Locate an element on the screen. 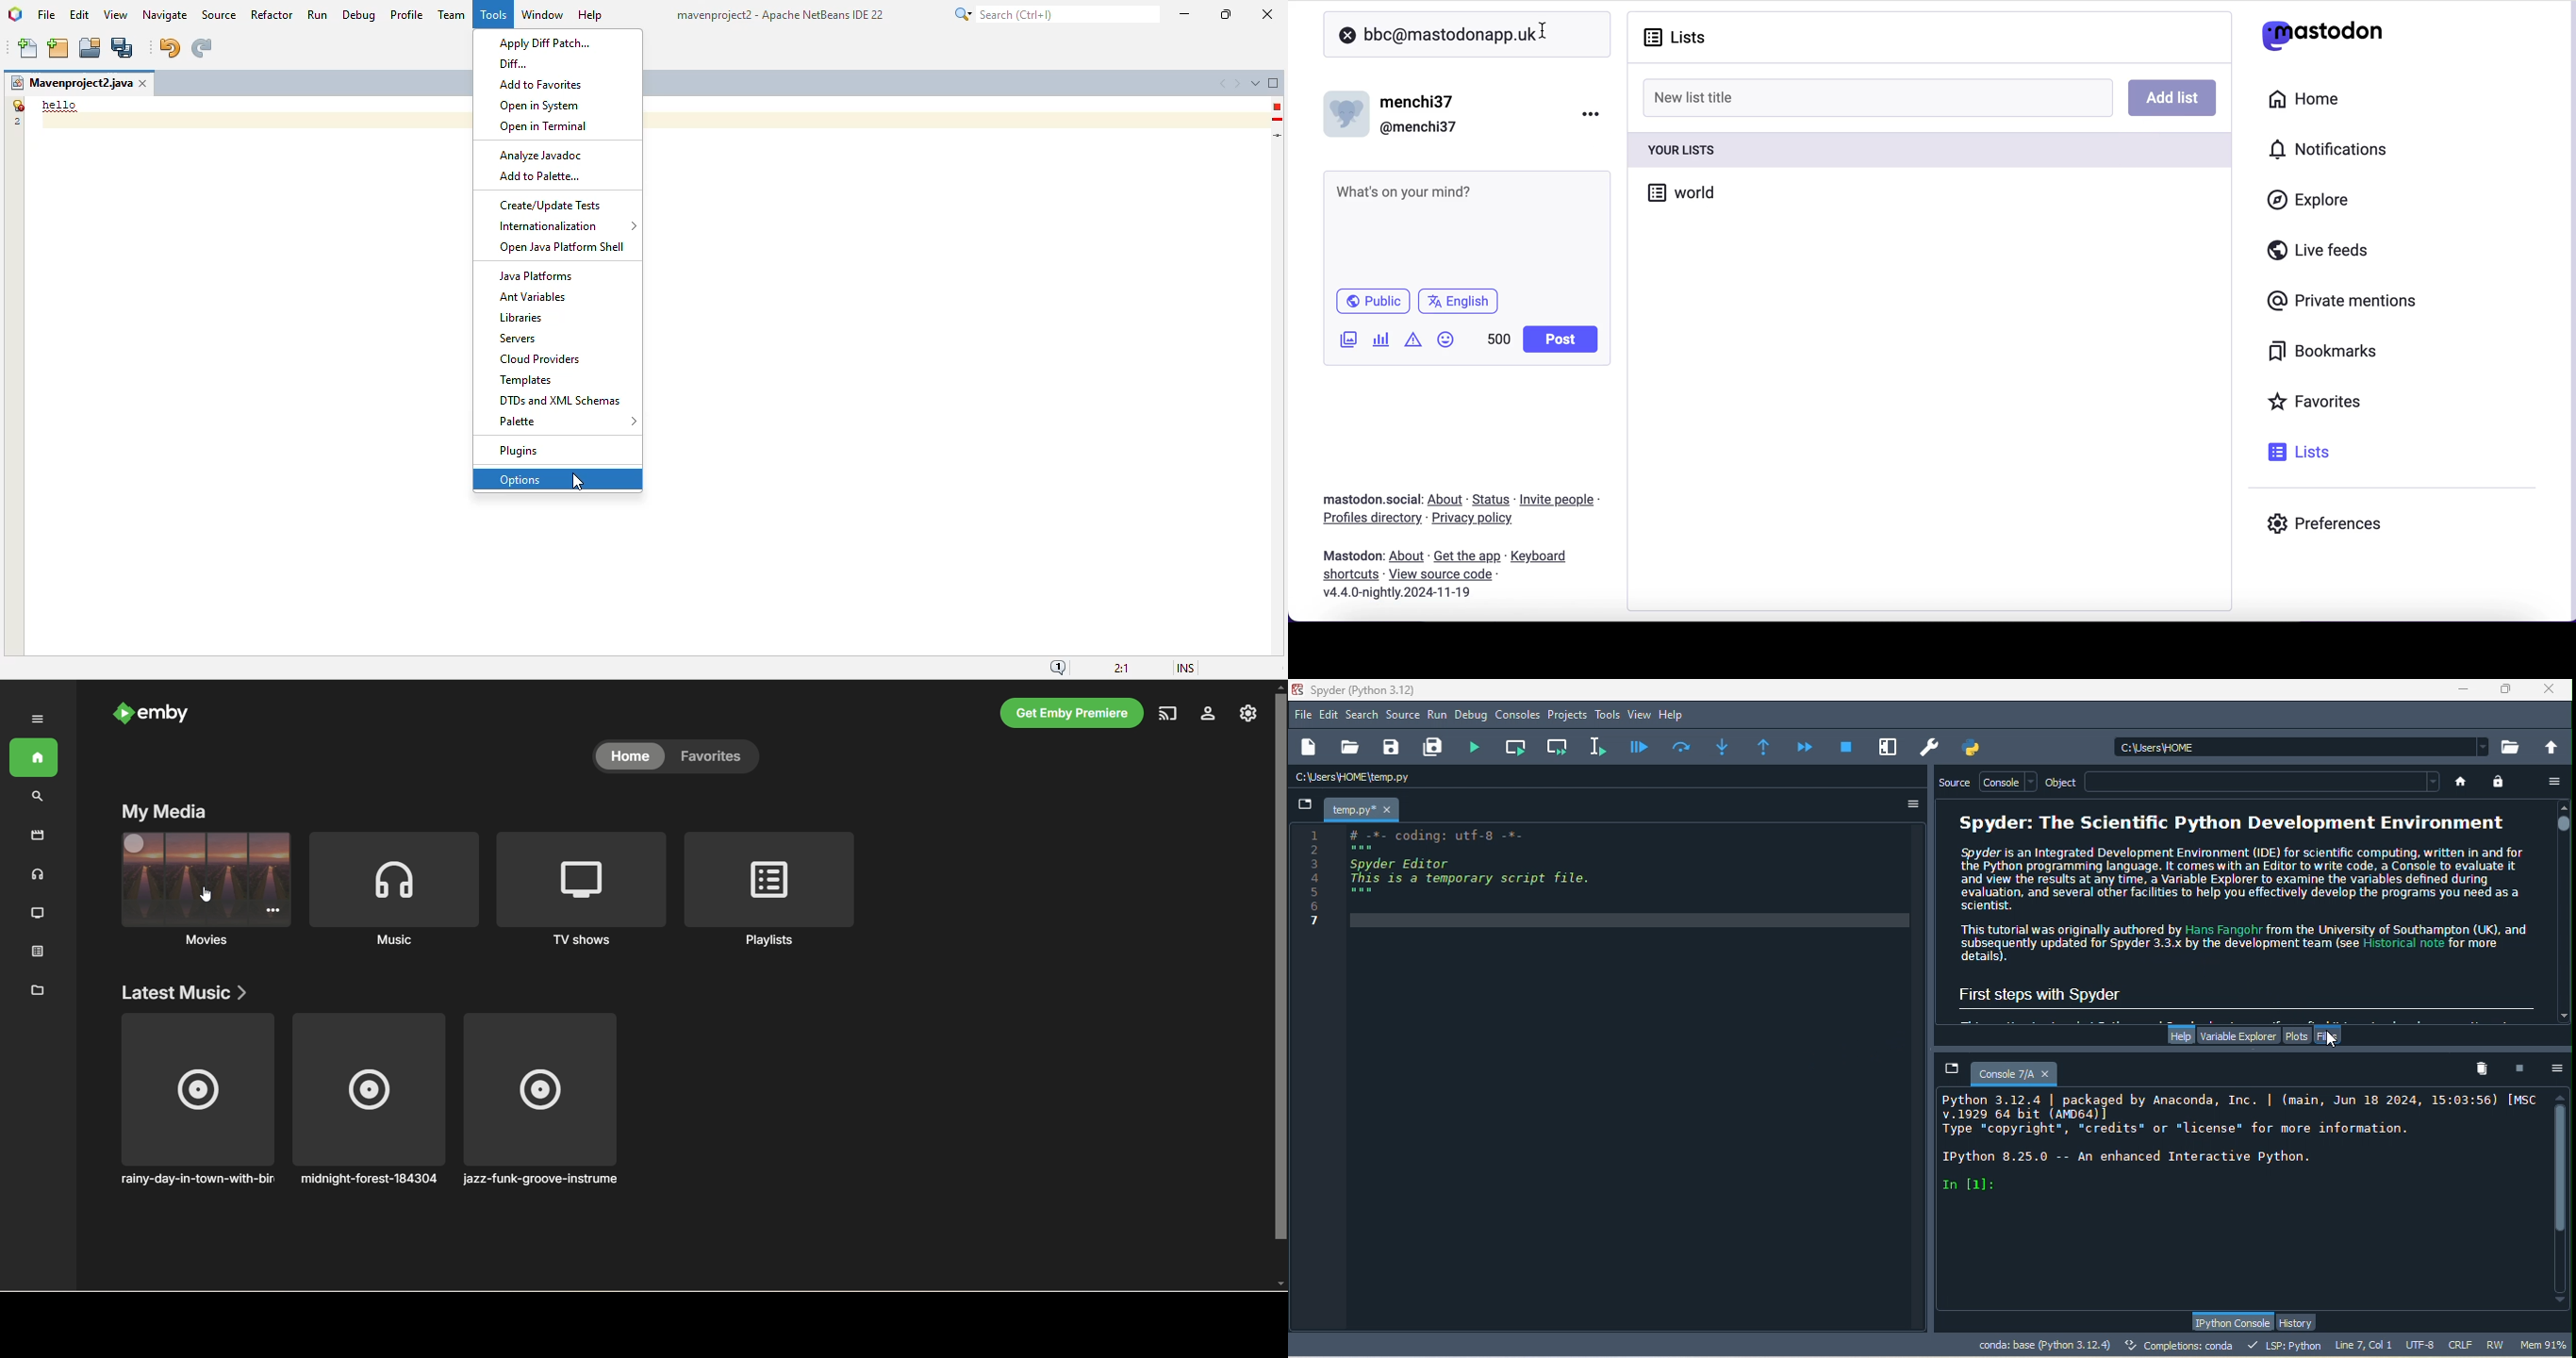 This screenshot has height=1372, width=2576. men 91% is located at coordinates (2546, 1344).